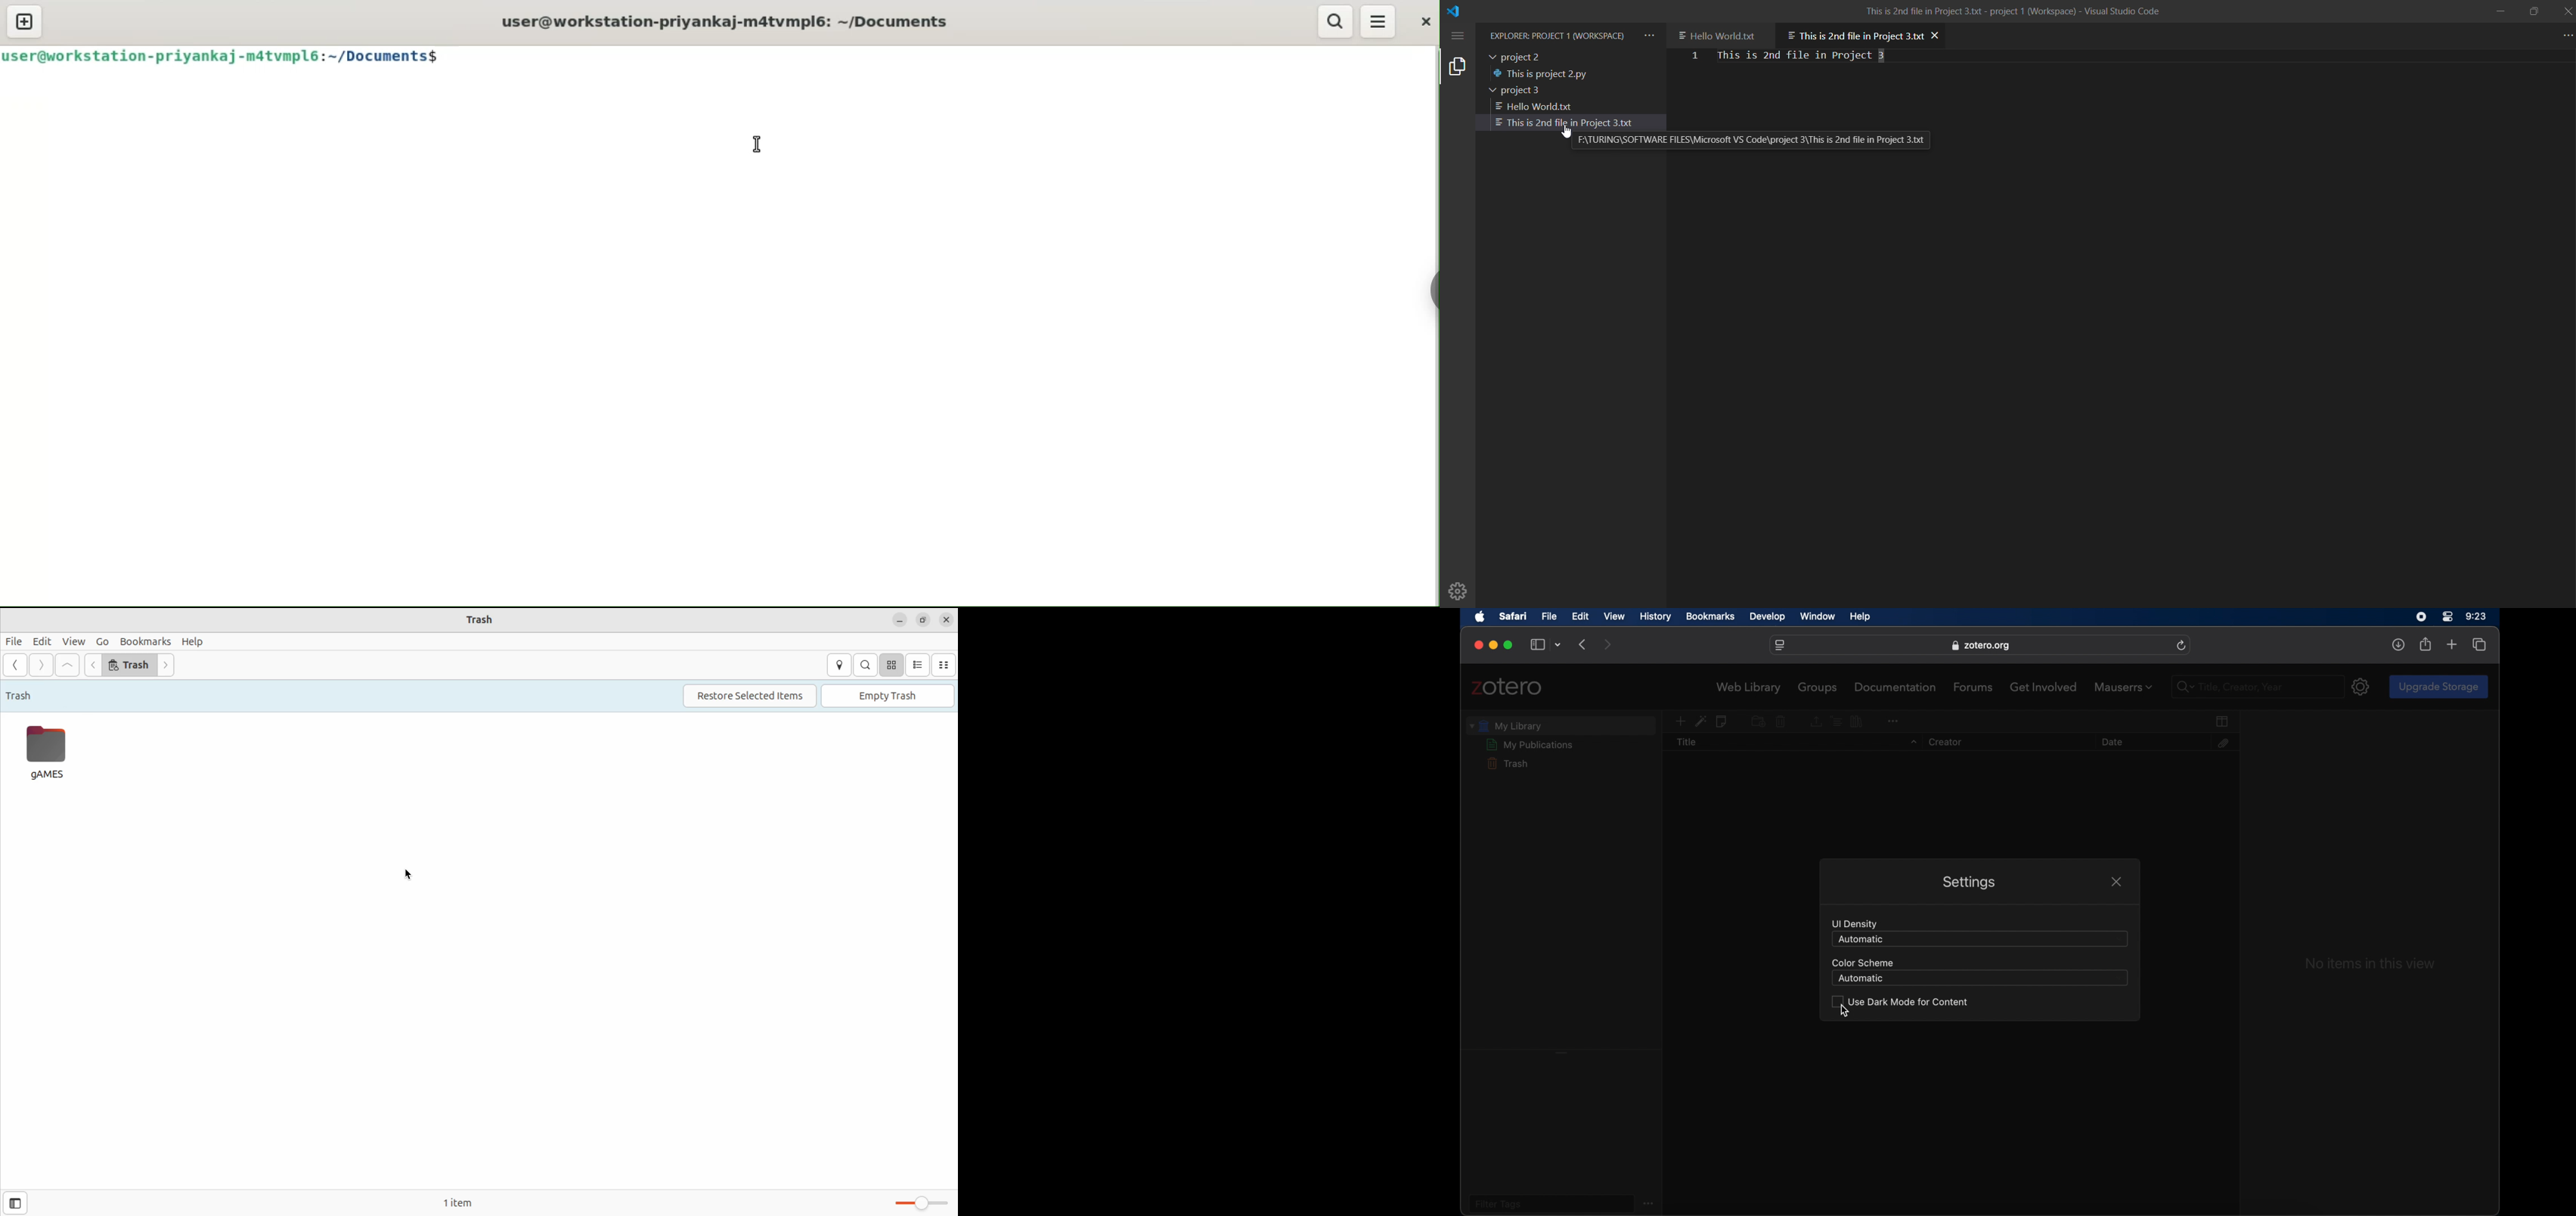 This screenshot has height=1232, width=2576. What do you see at coordinates (1768, 617) in the screenshot?
I see `develop` at bounding box center [1768, 617].